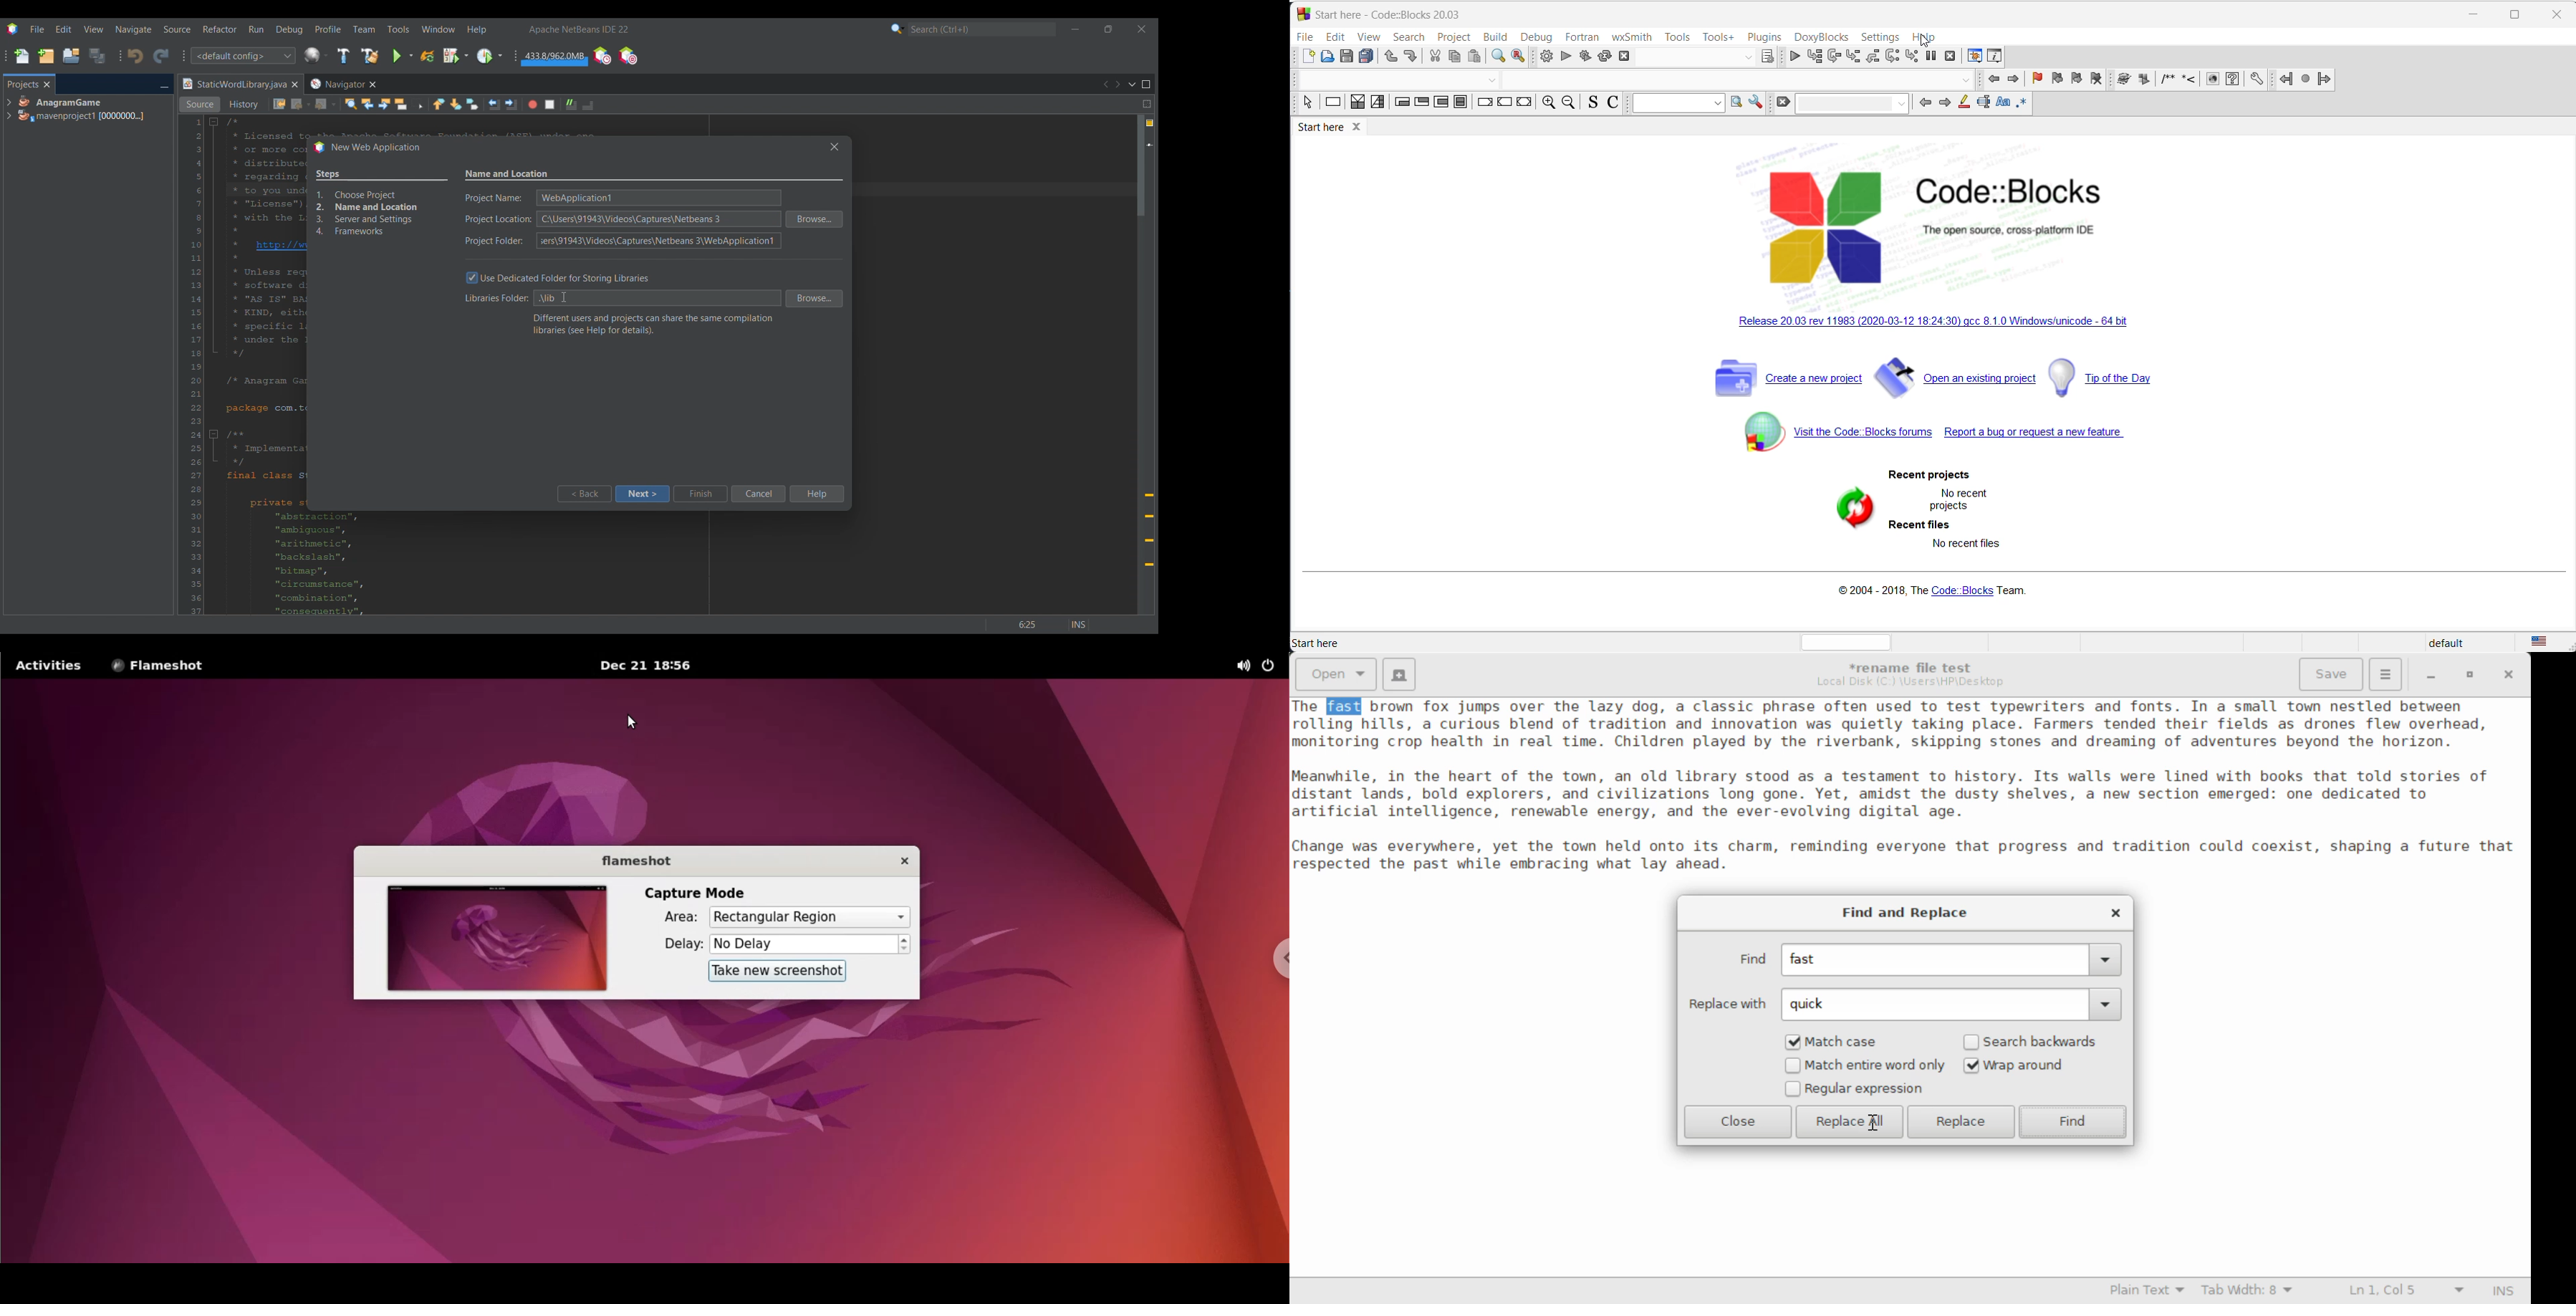 This screenshot has height=1316, width=2576. Describe the element at coordinates (1782, 384) in the screenshot. I see `create new project` at that location.